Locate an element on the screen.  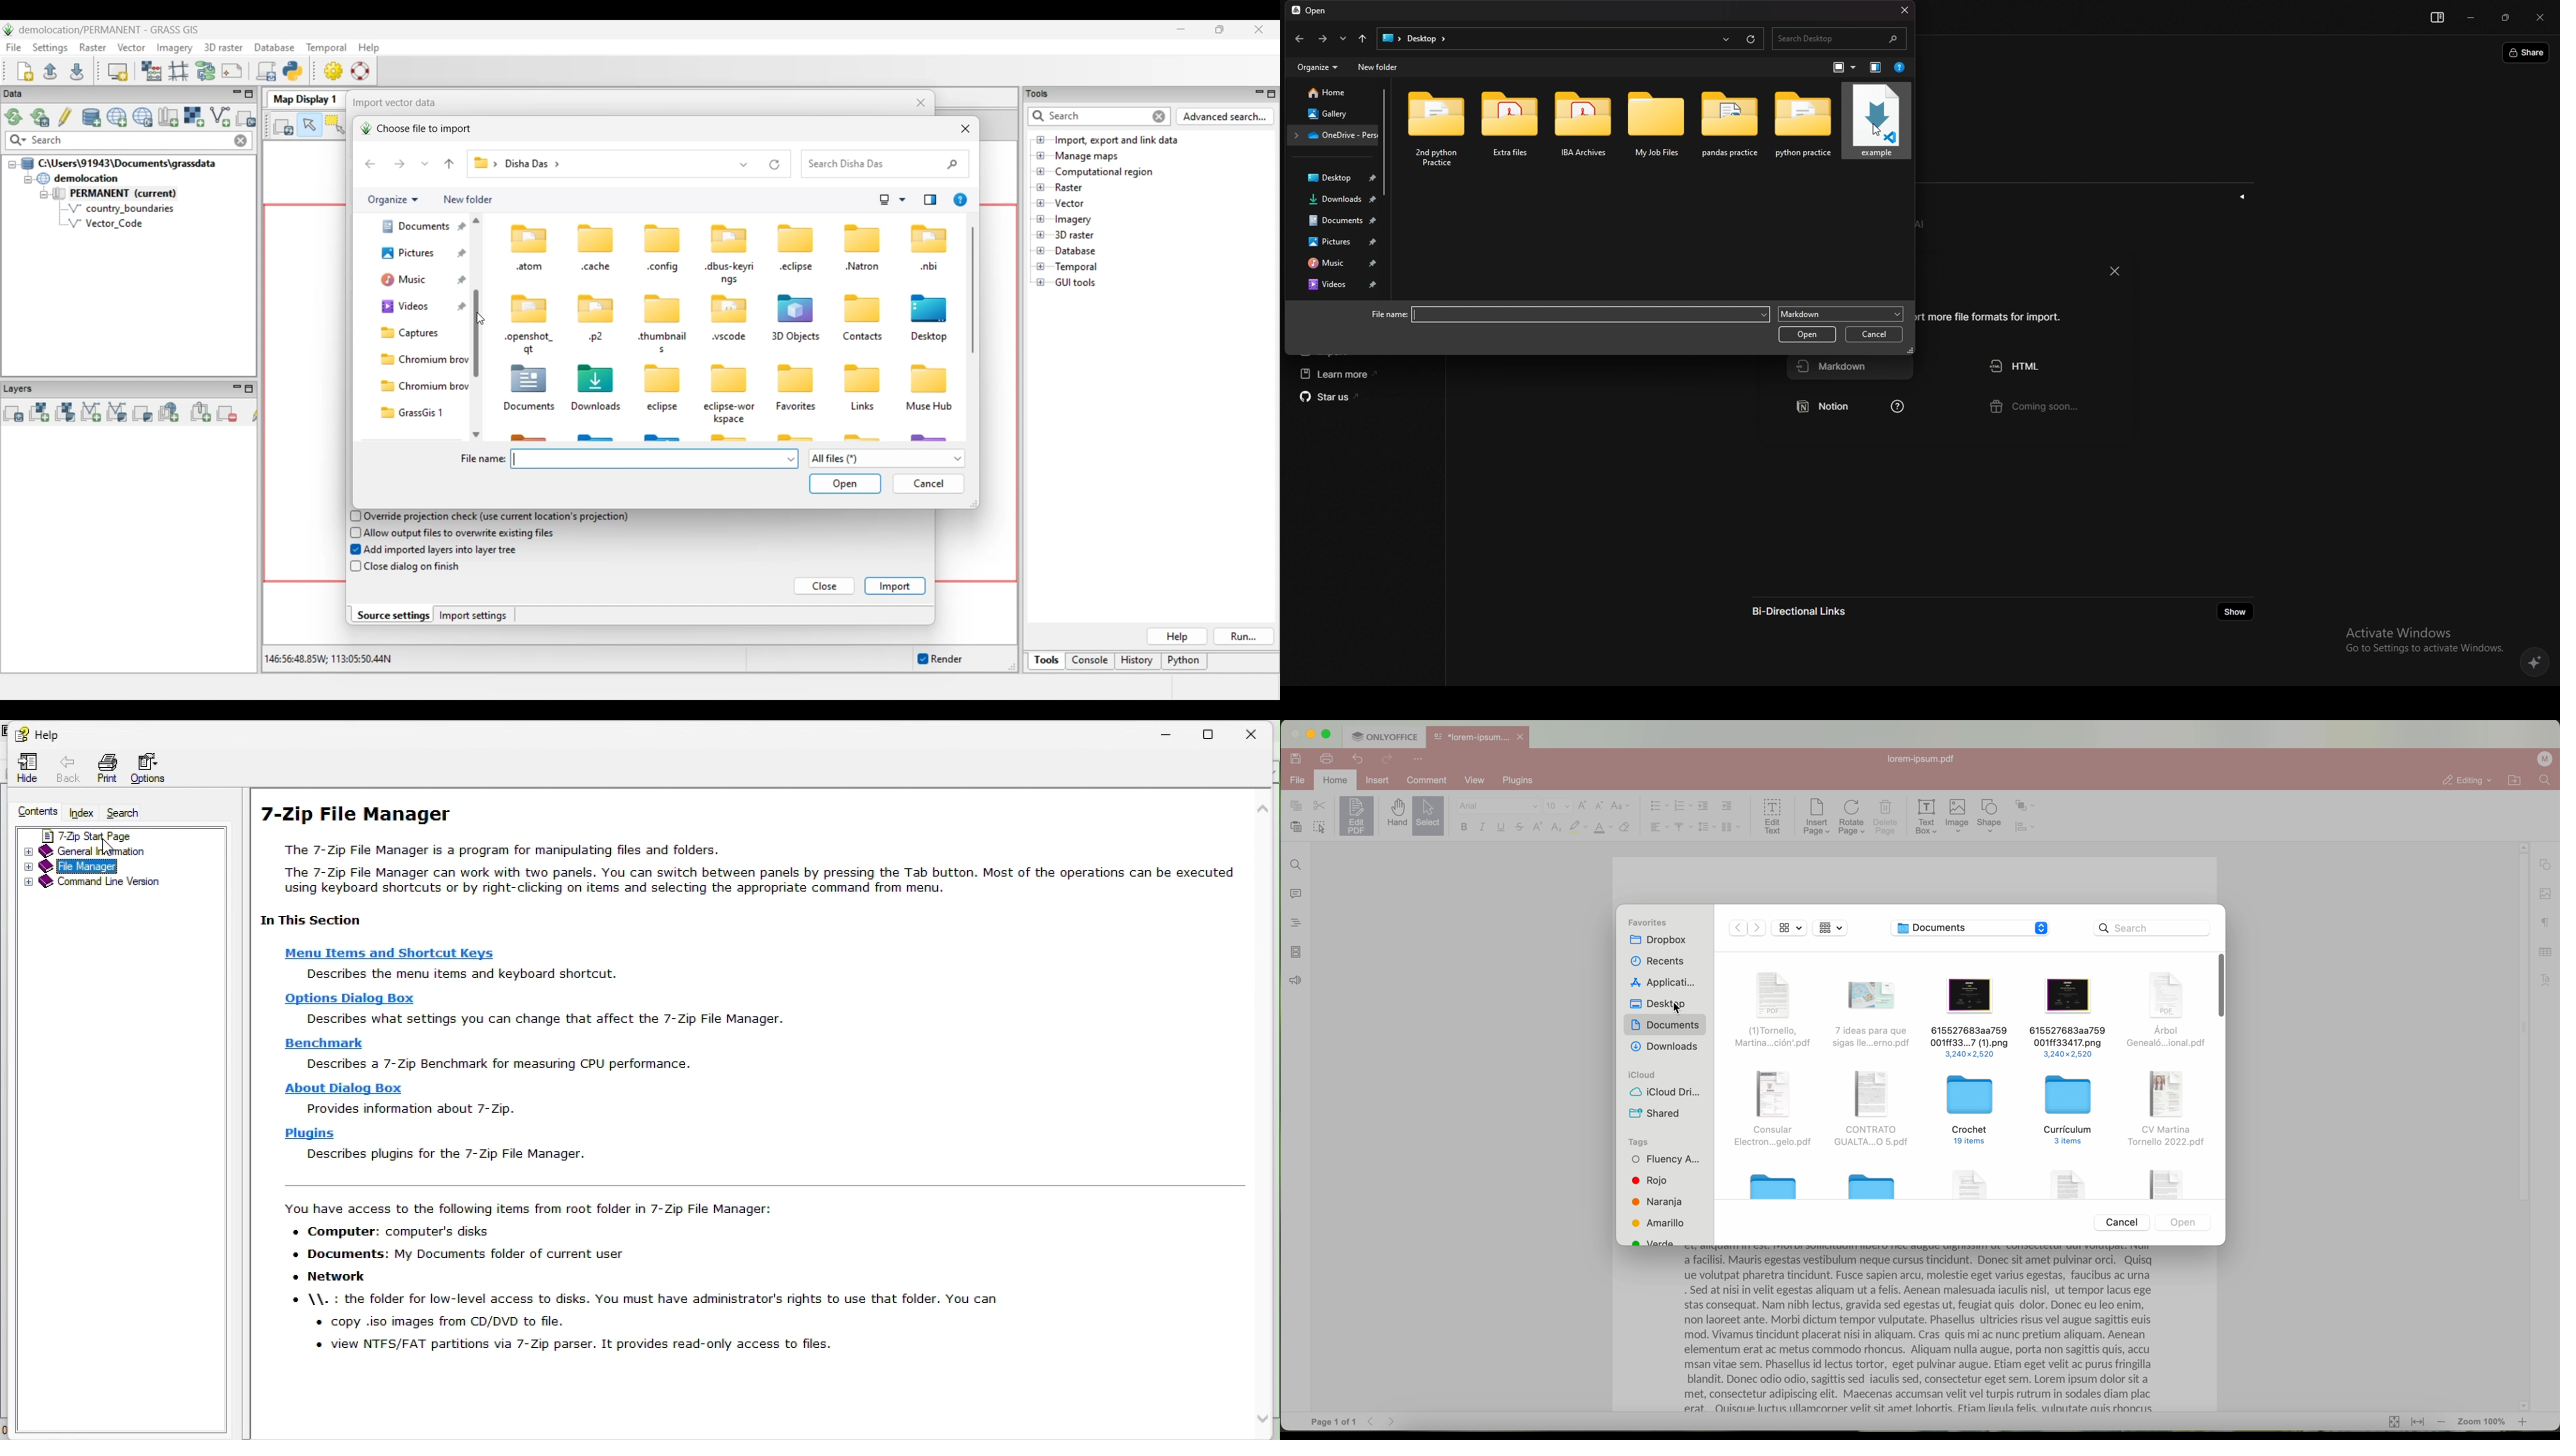
feedback & support is located at coordinates (1294, 982).